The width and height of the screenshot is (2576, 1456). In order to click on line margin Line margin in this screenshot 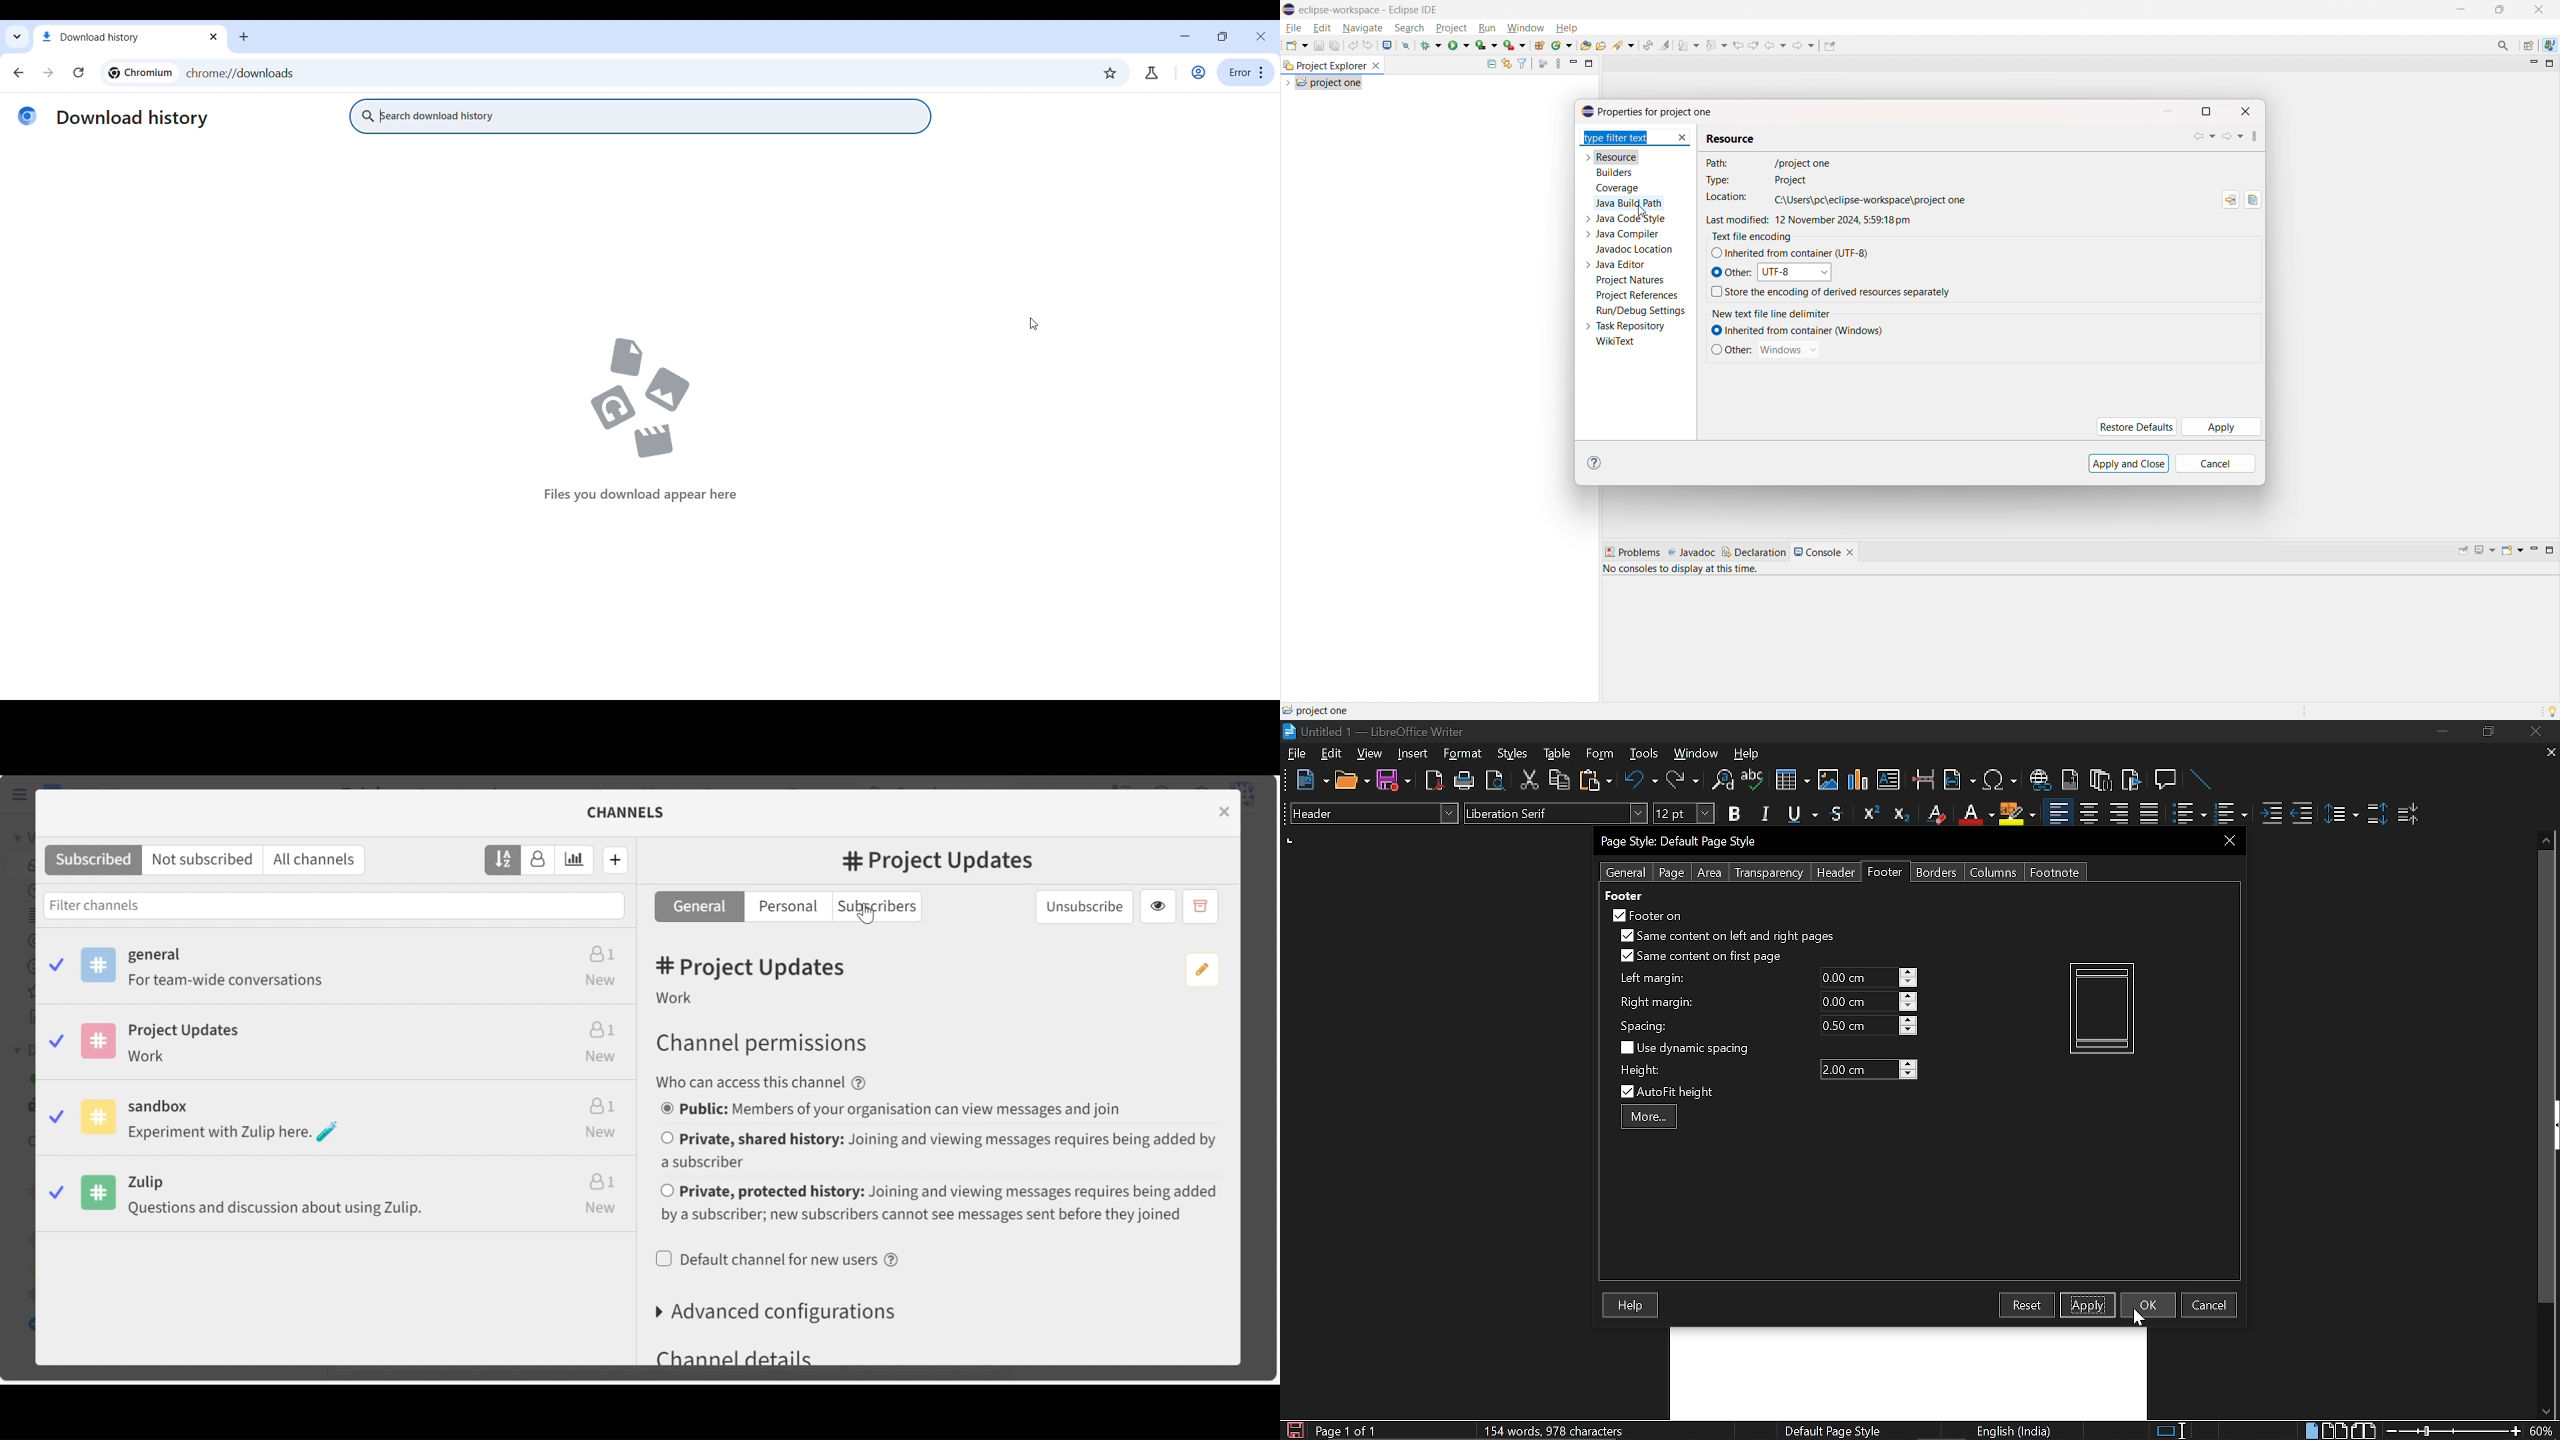, I will do `click(1857, 978)`.